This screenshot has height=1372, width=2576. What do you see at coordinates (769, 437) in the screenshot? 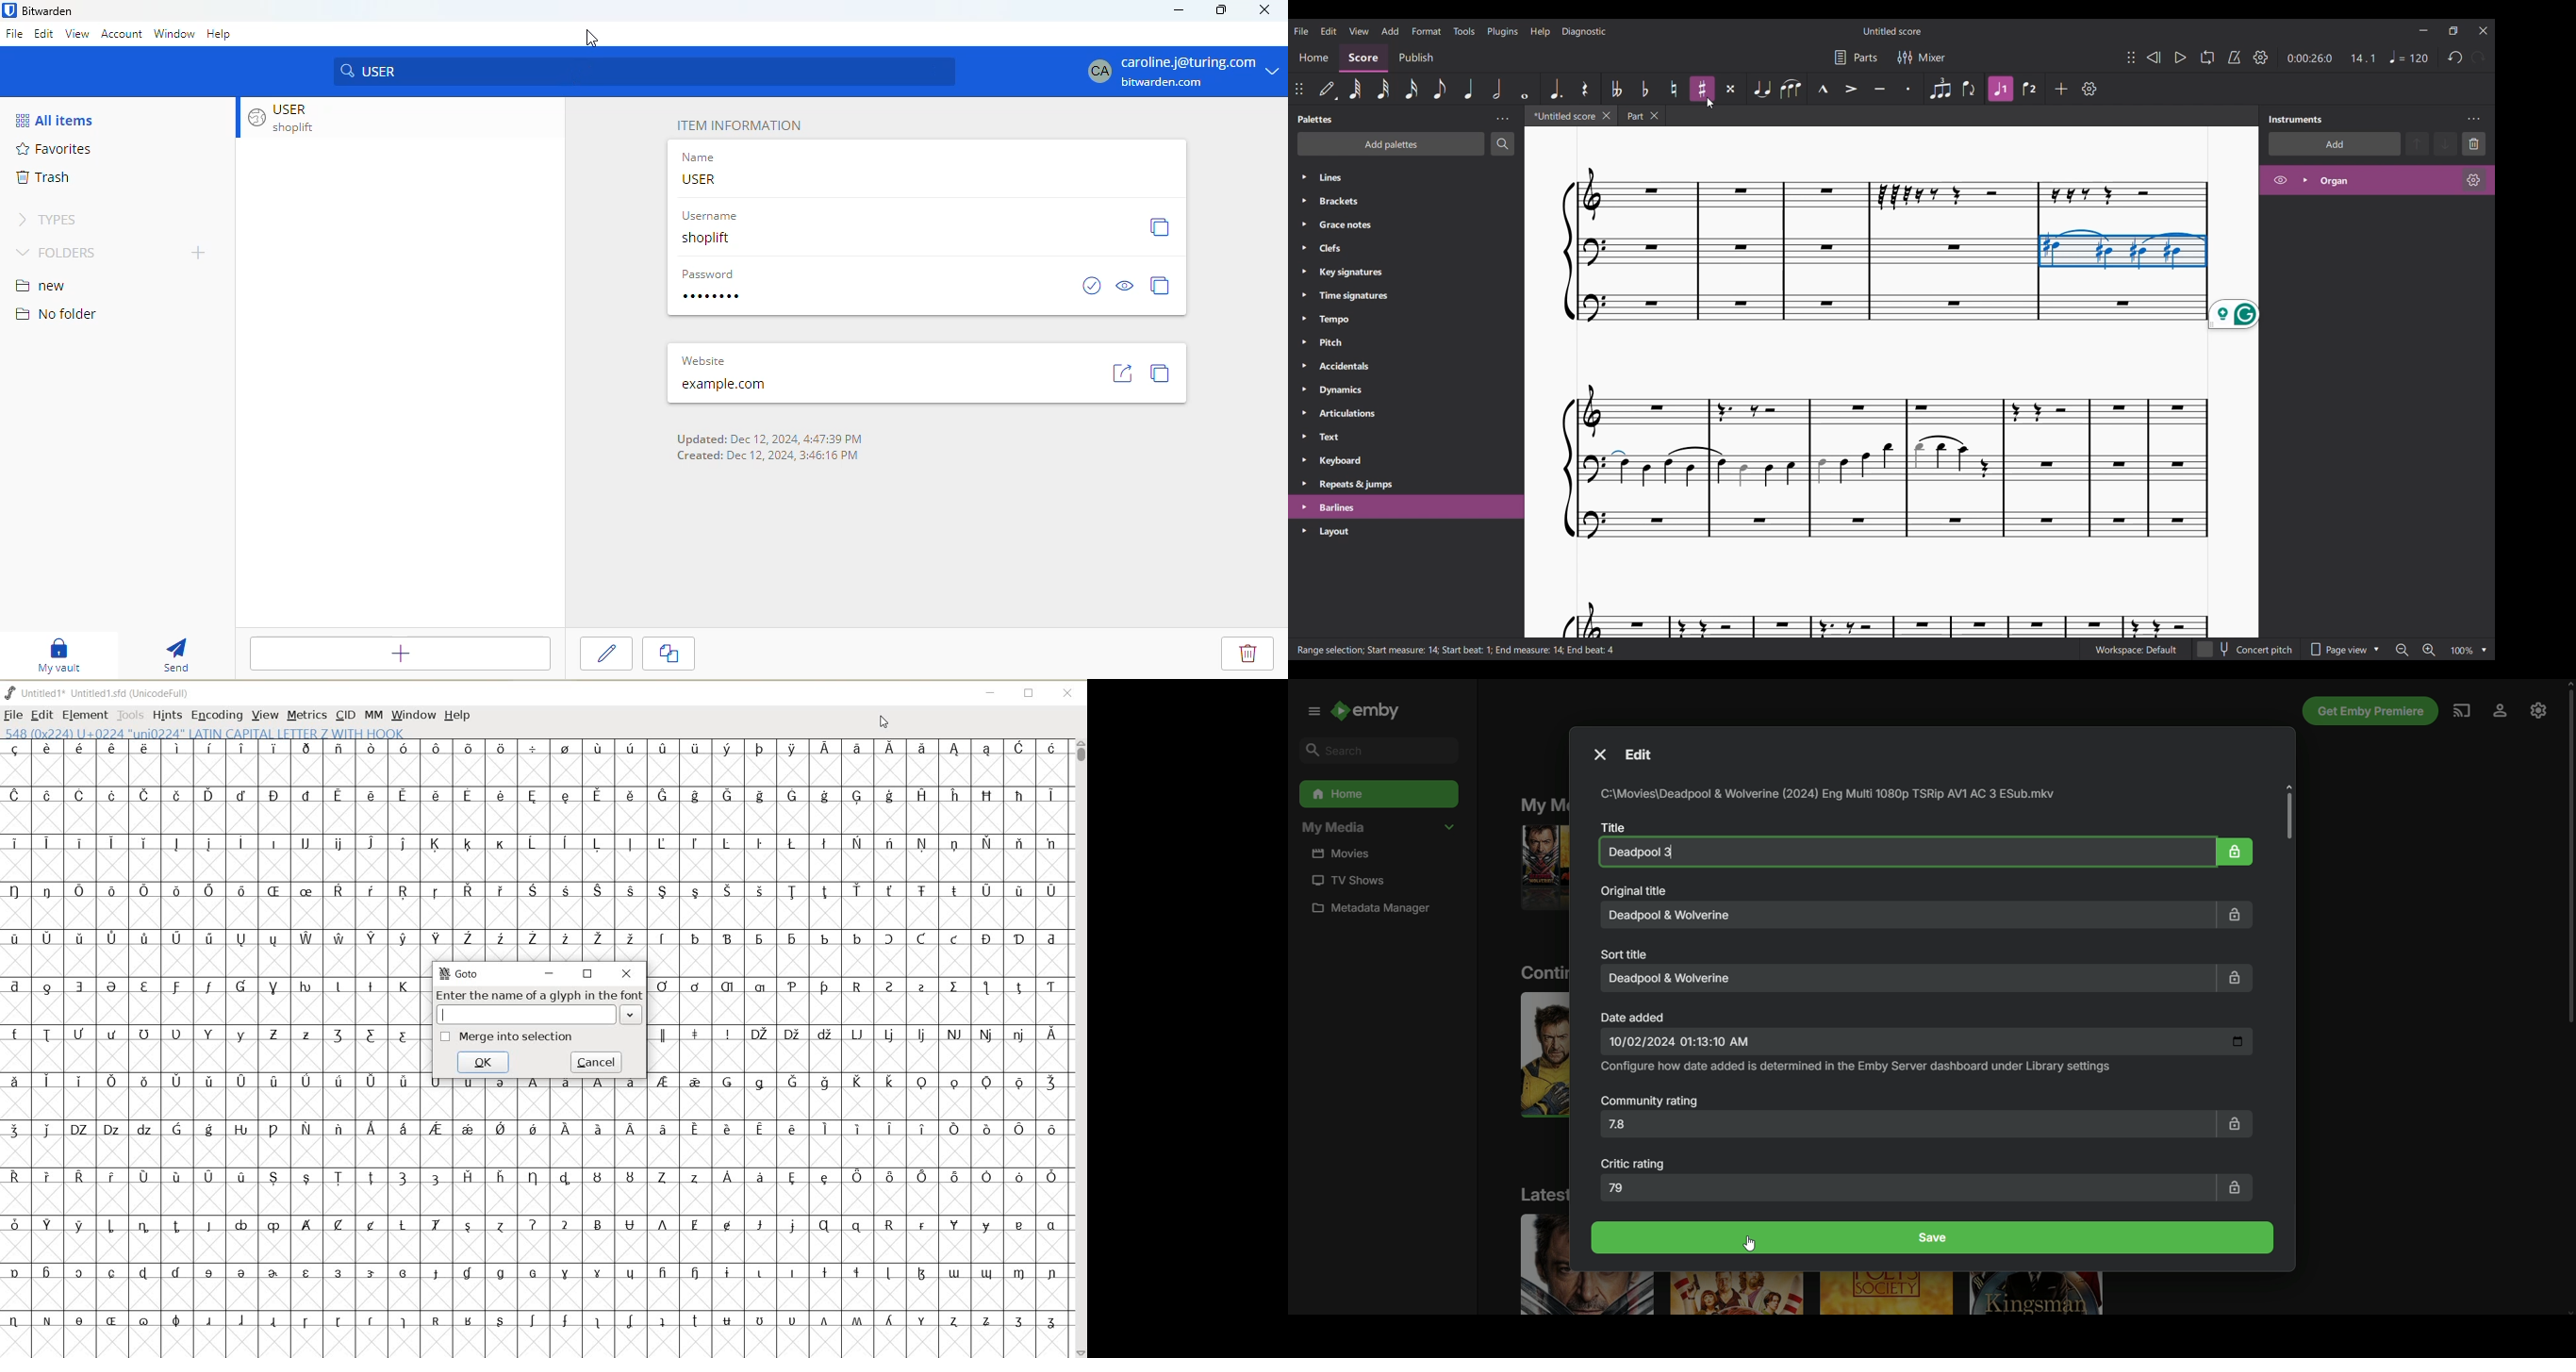
I see `Updated: Dec 12, 2024, 4:47:39 PM` at bounding box center [769, 437].